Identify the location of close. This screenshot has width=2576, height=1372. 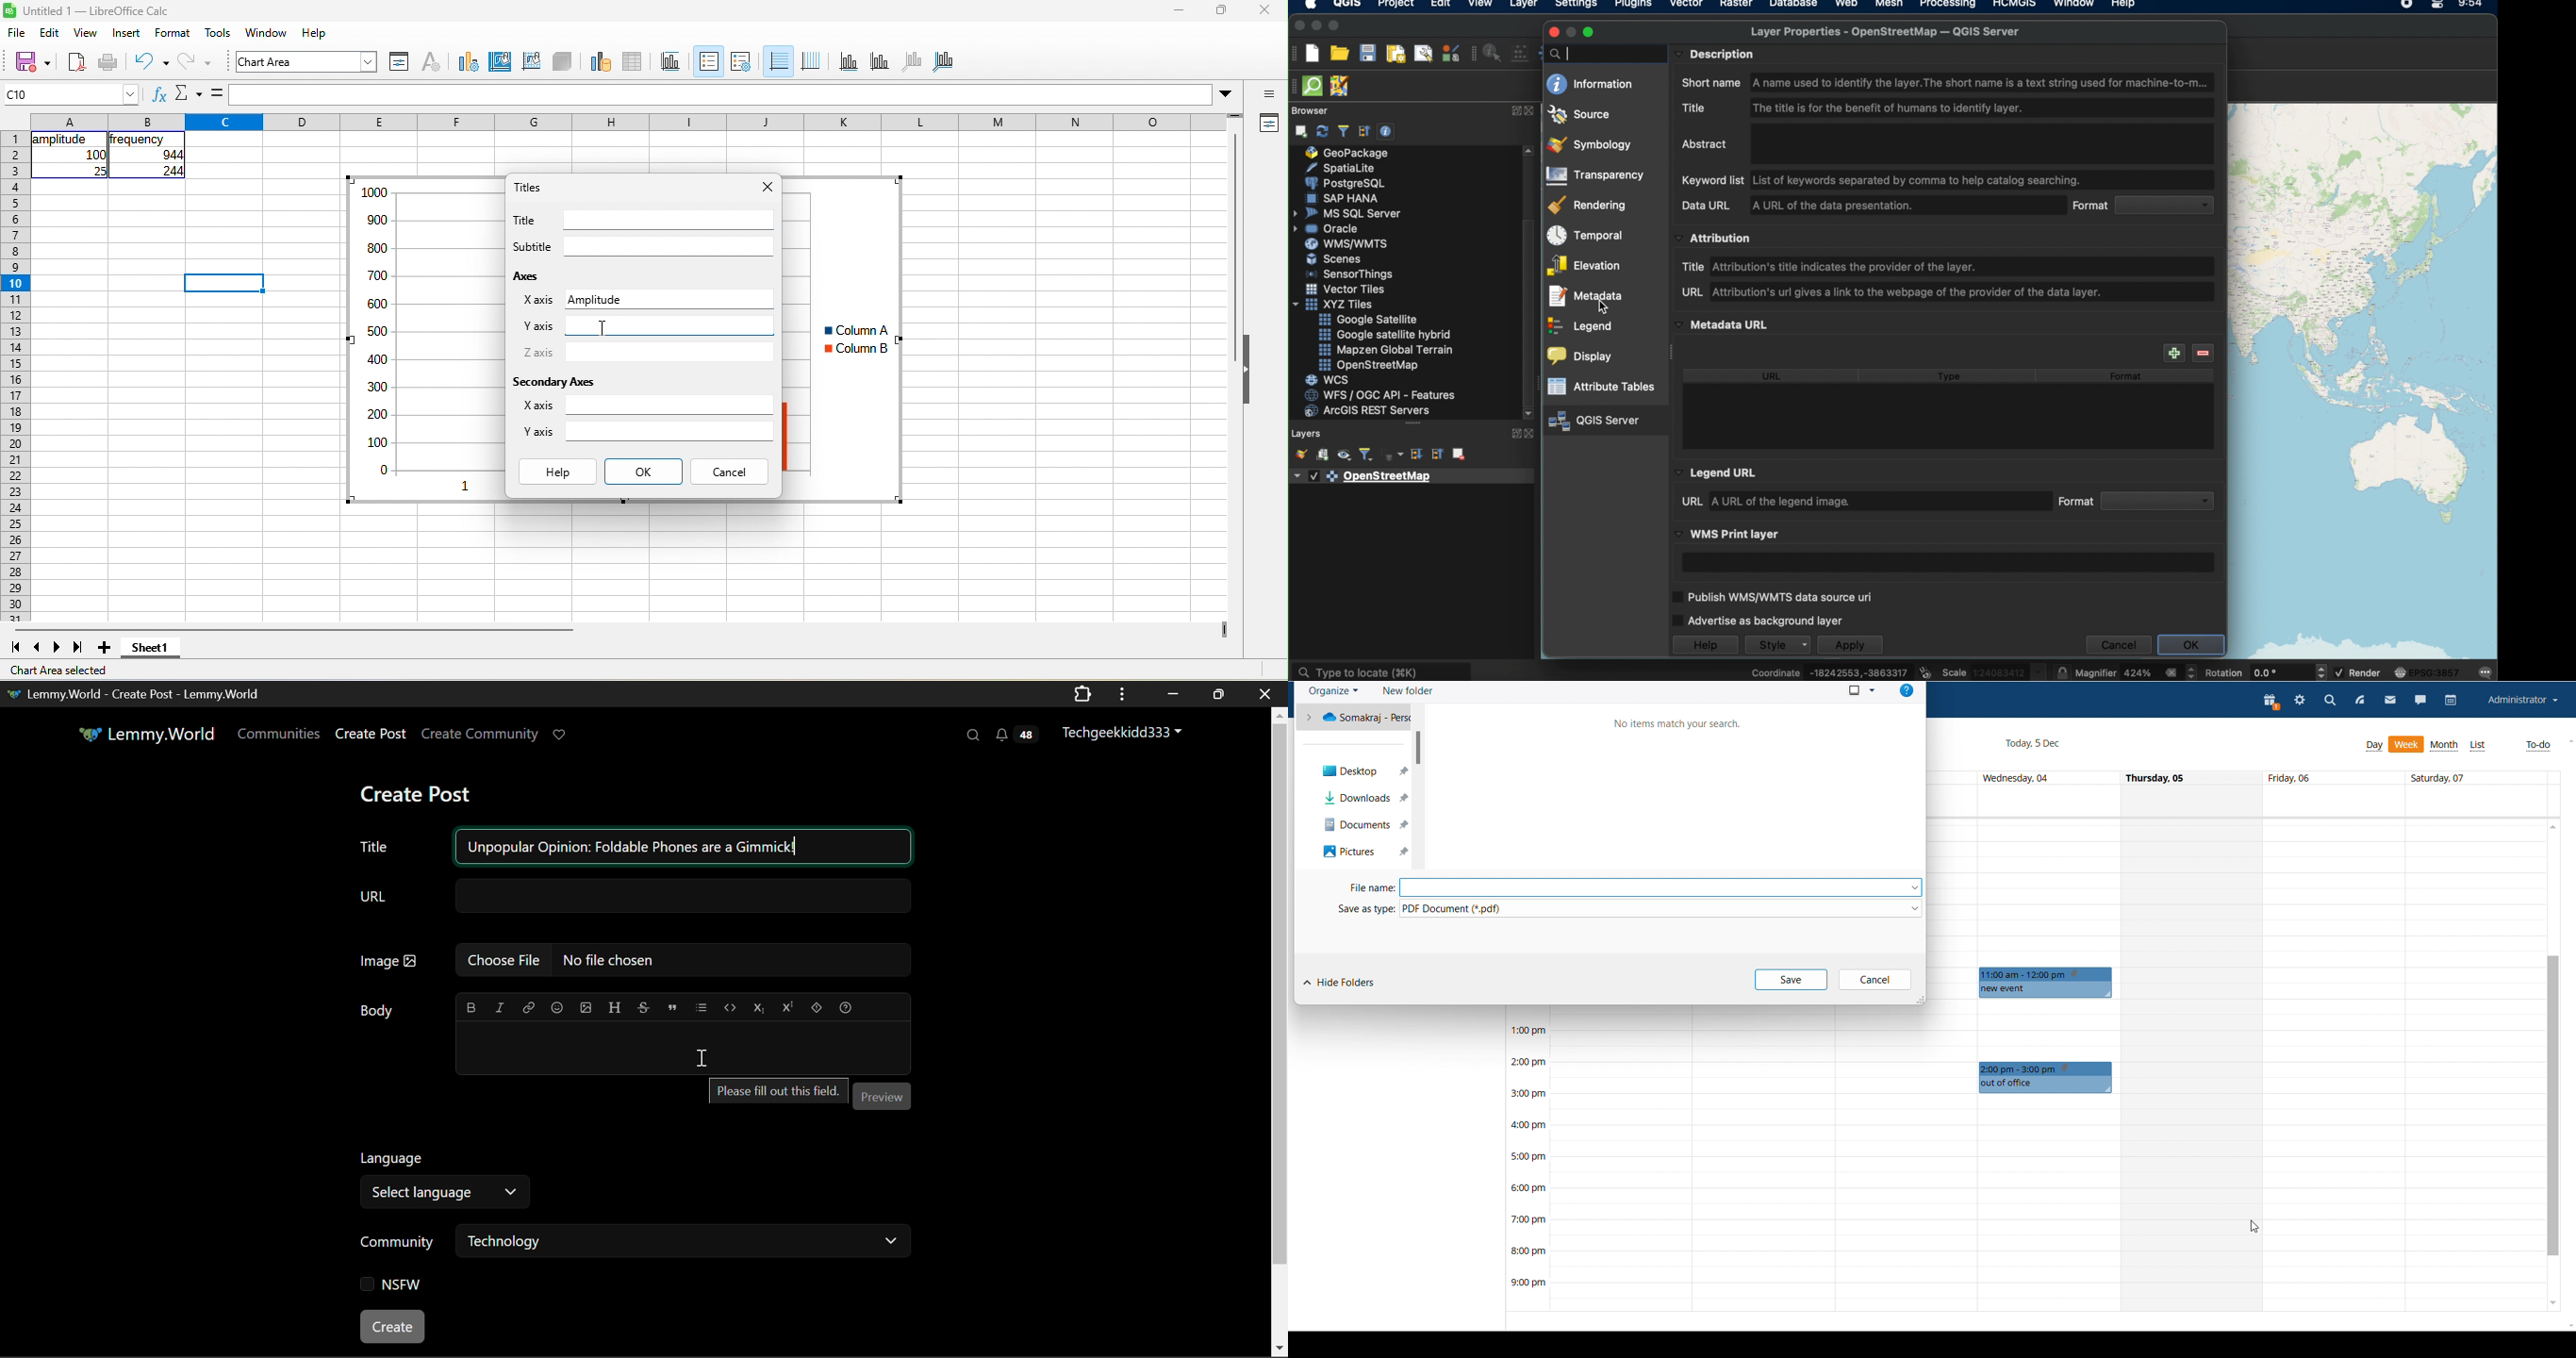
(1297, 26).